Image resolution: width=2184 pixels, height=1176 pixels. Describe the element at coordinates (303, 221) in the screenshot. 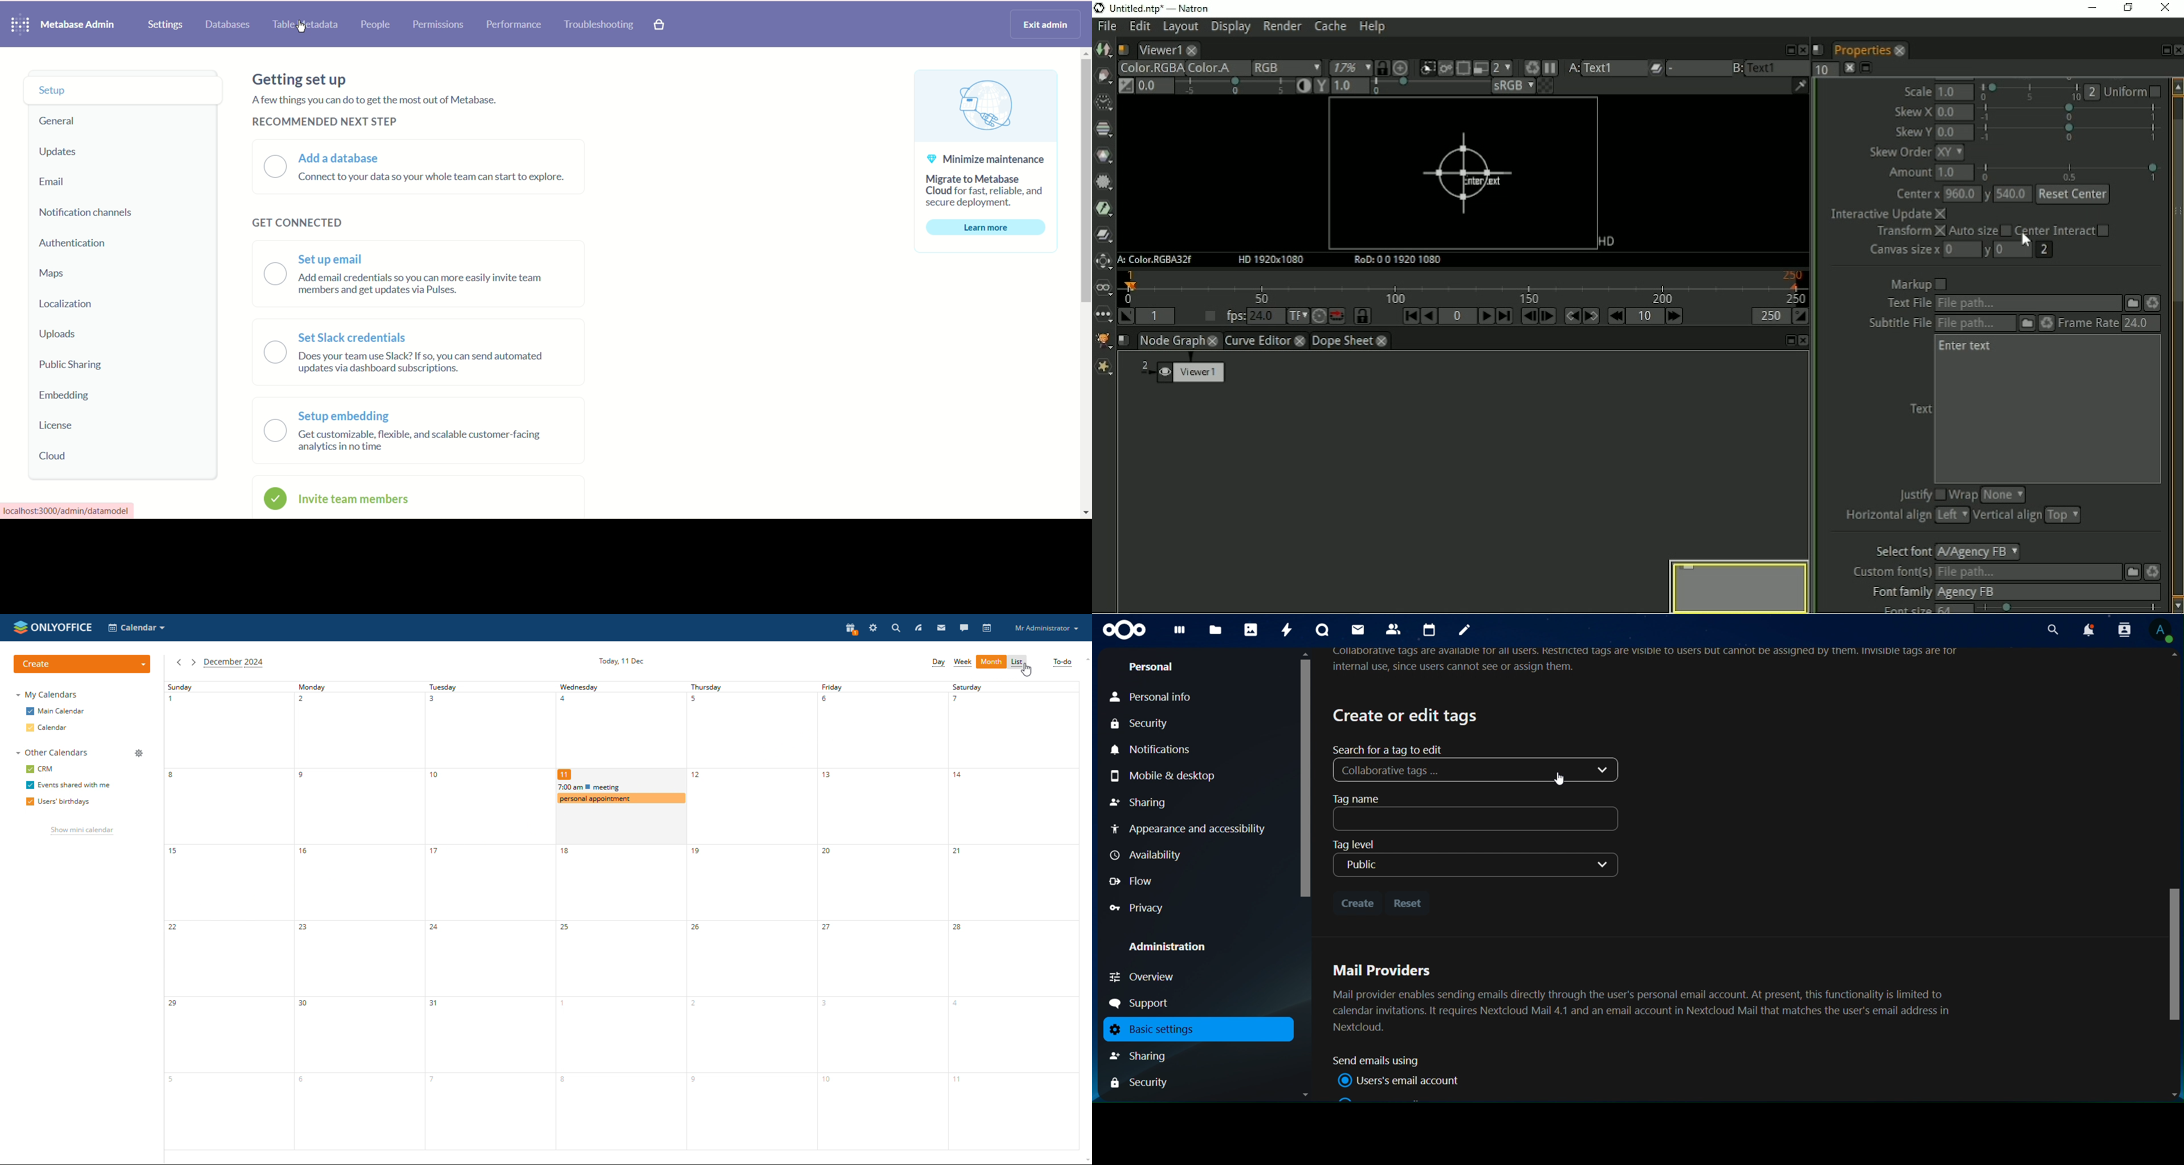

I see `get connected` at that location.